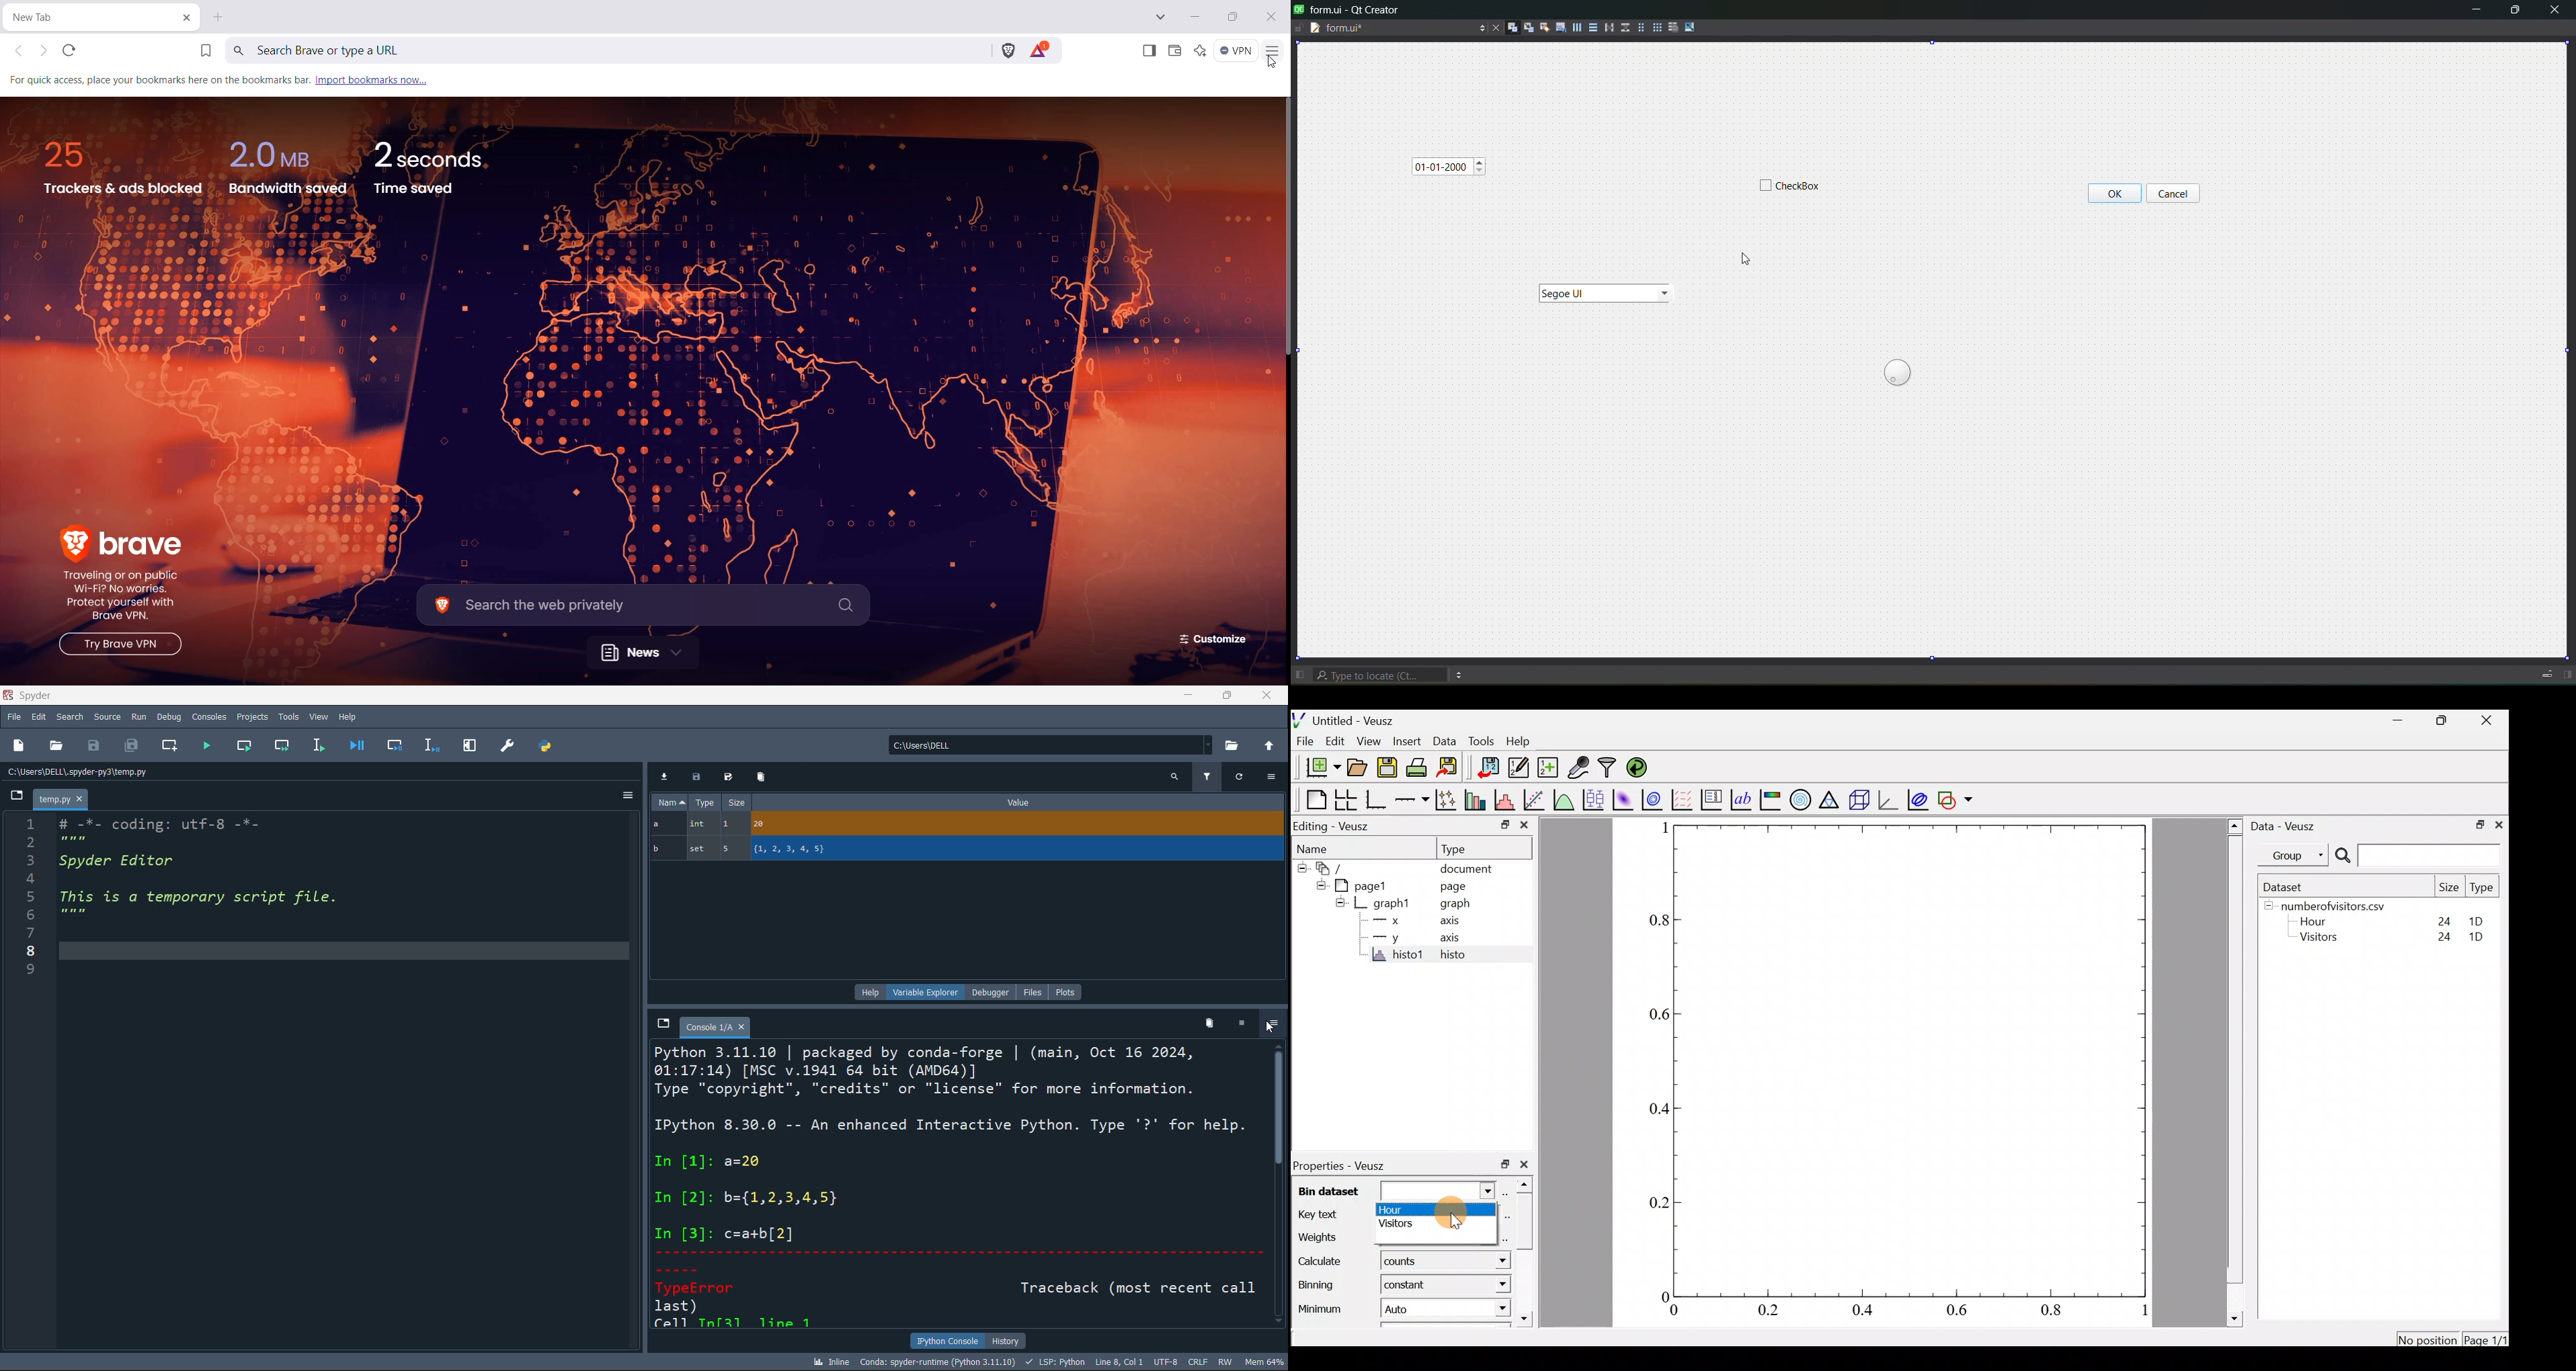 Image resolution: width=2576 pixels, height=1372 pixels. Describe the element at coordinates (736, 803) in the screenshot. I see `size` at that location.